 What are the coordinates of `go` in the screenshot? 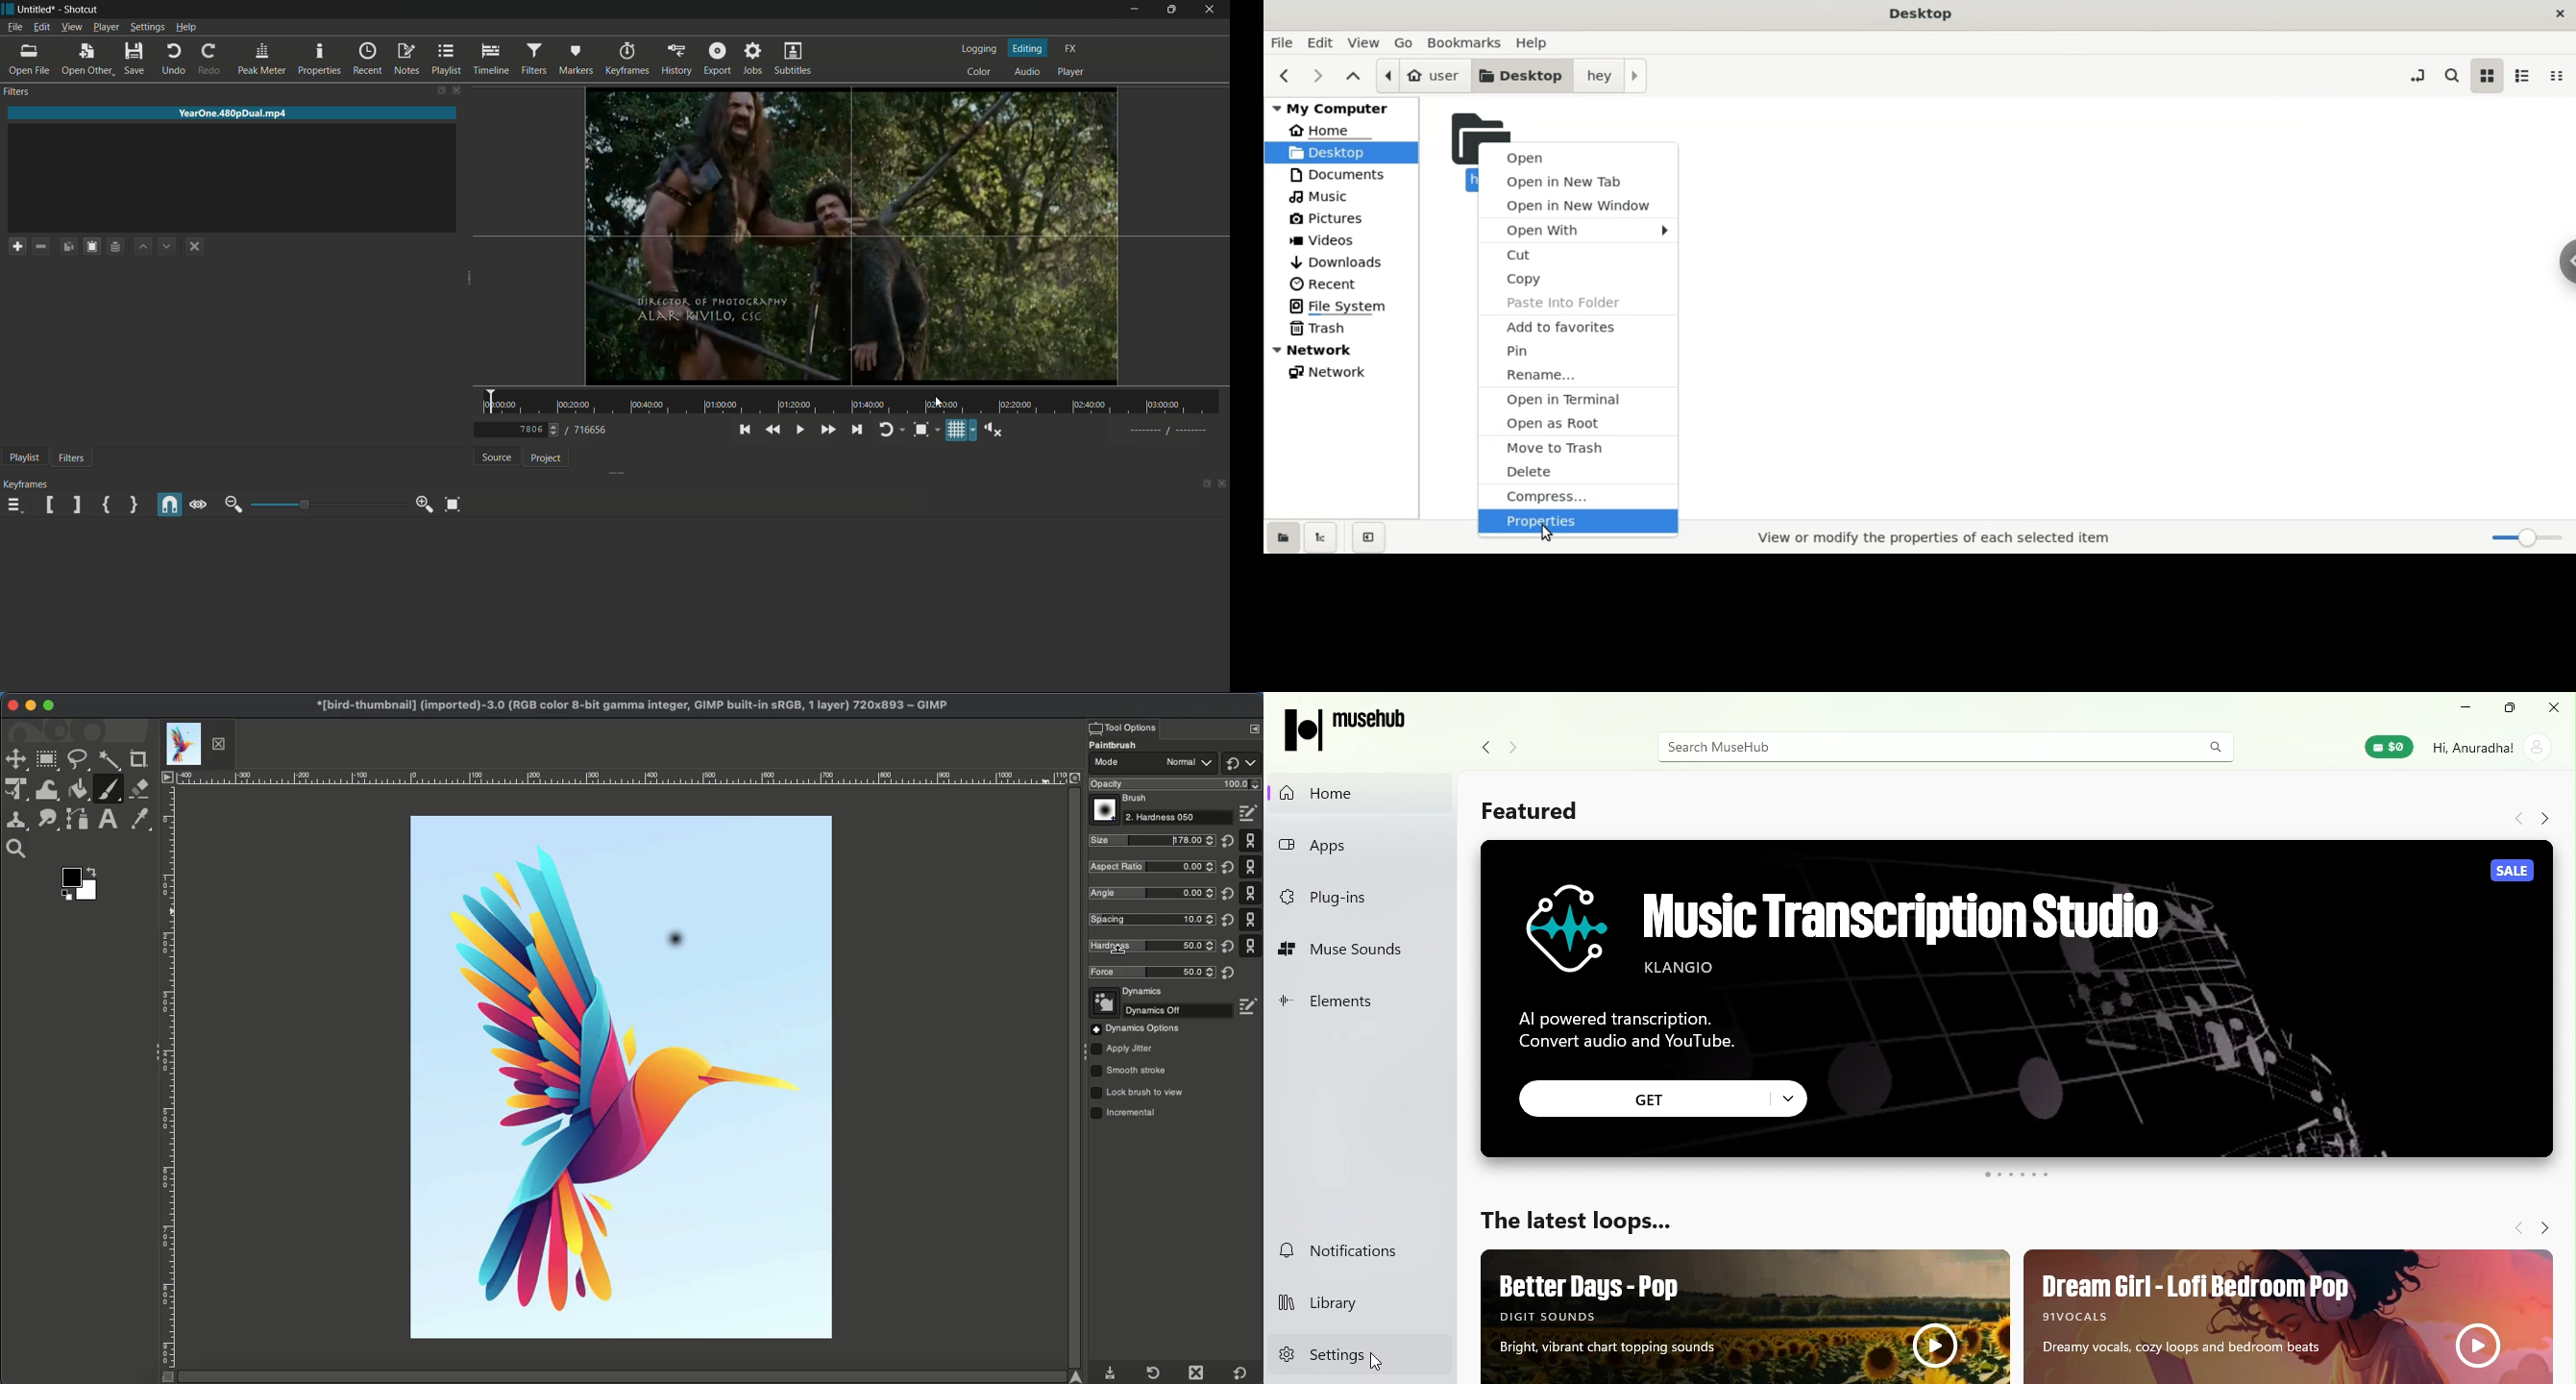 It's located at (1408, 44).